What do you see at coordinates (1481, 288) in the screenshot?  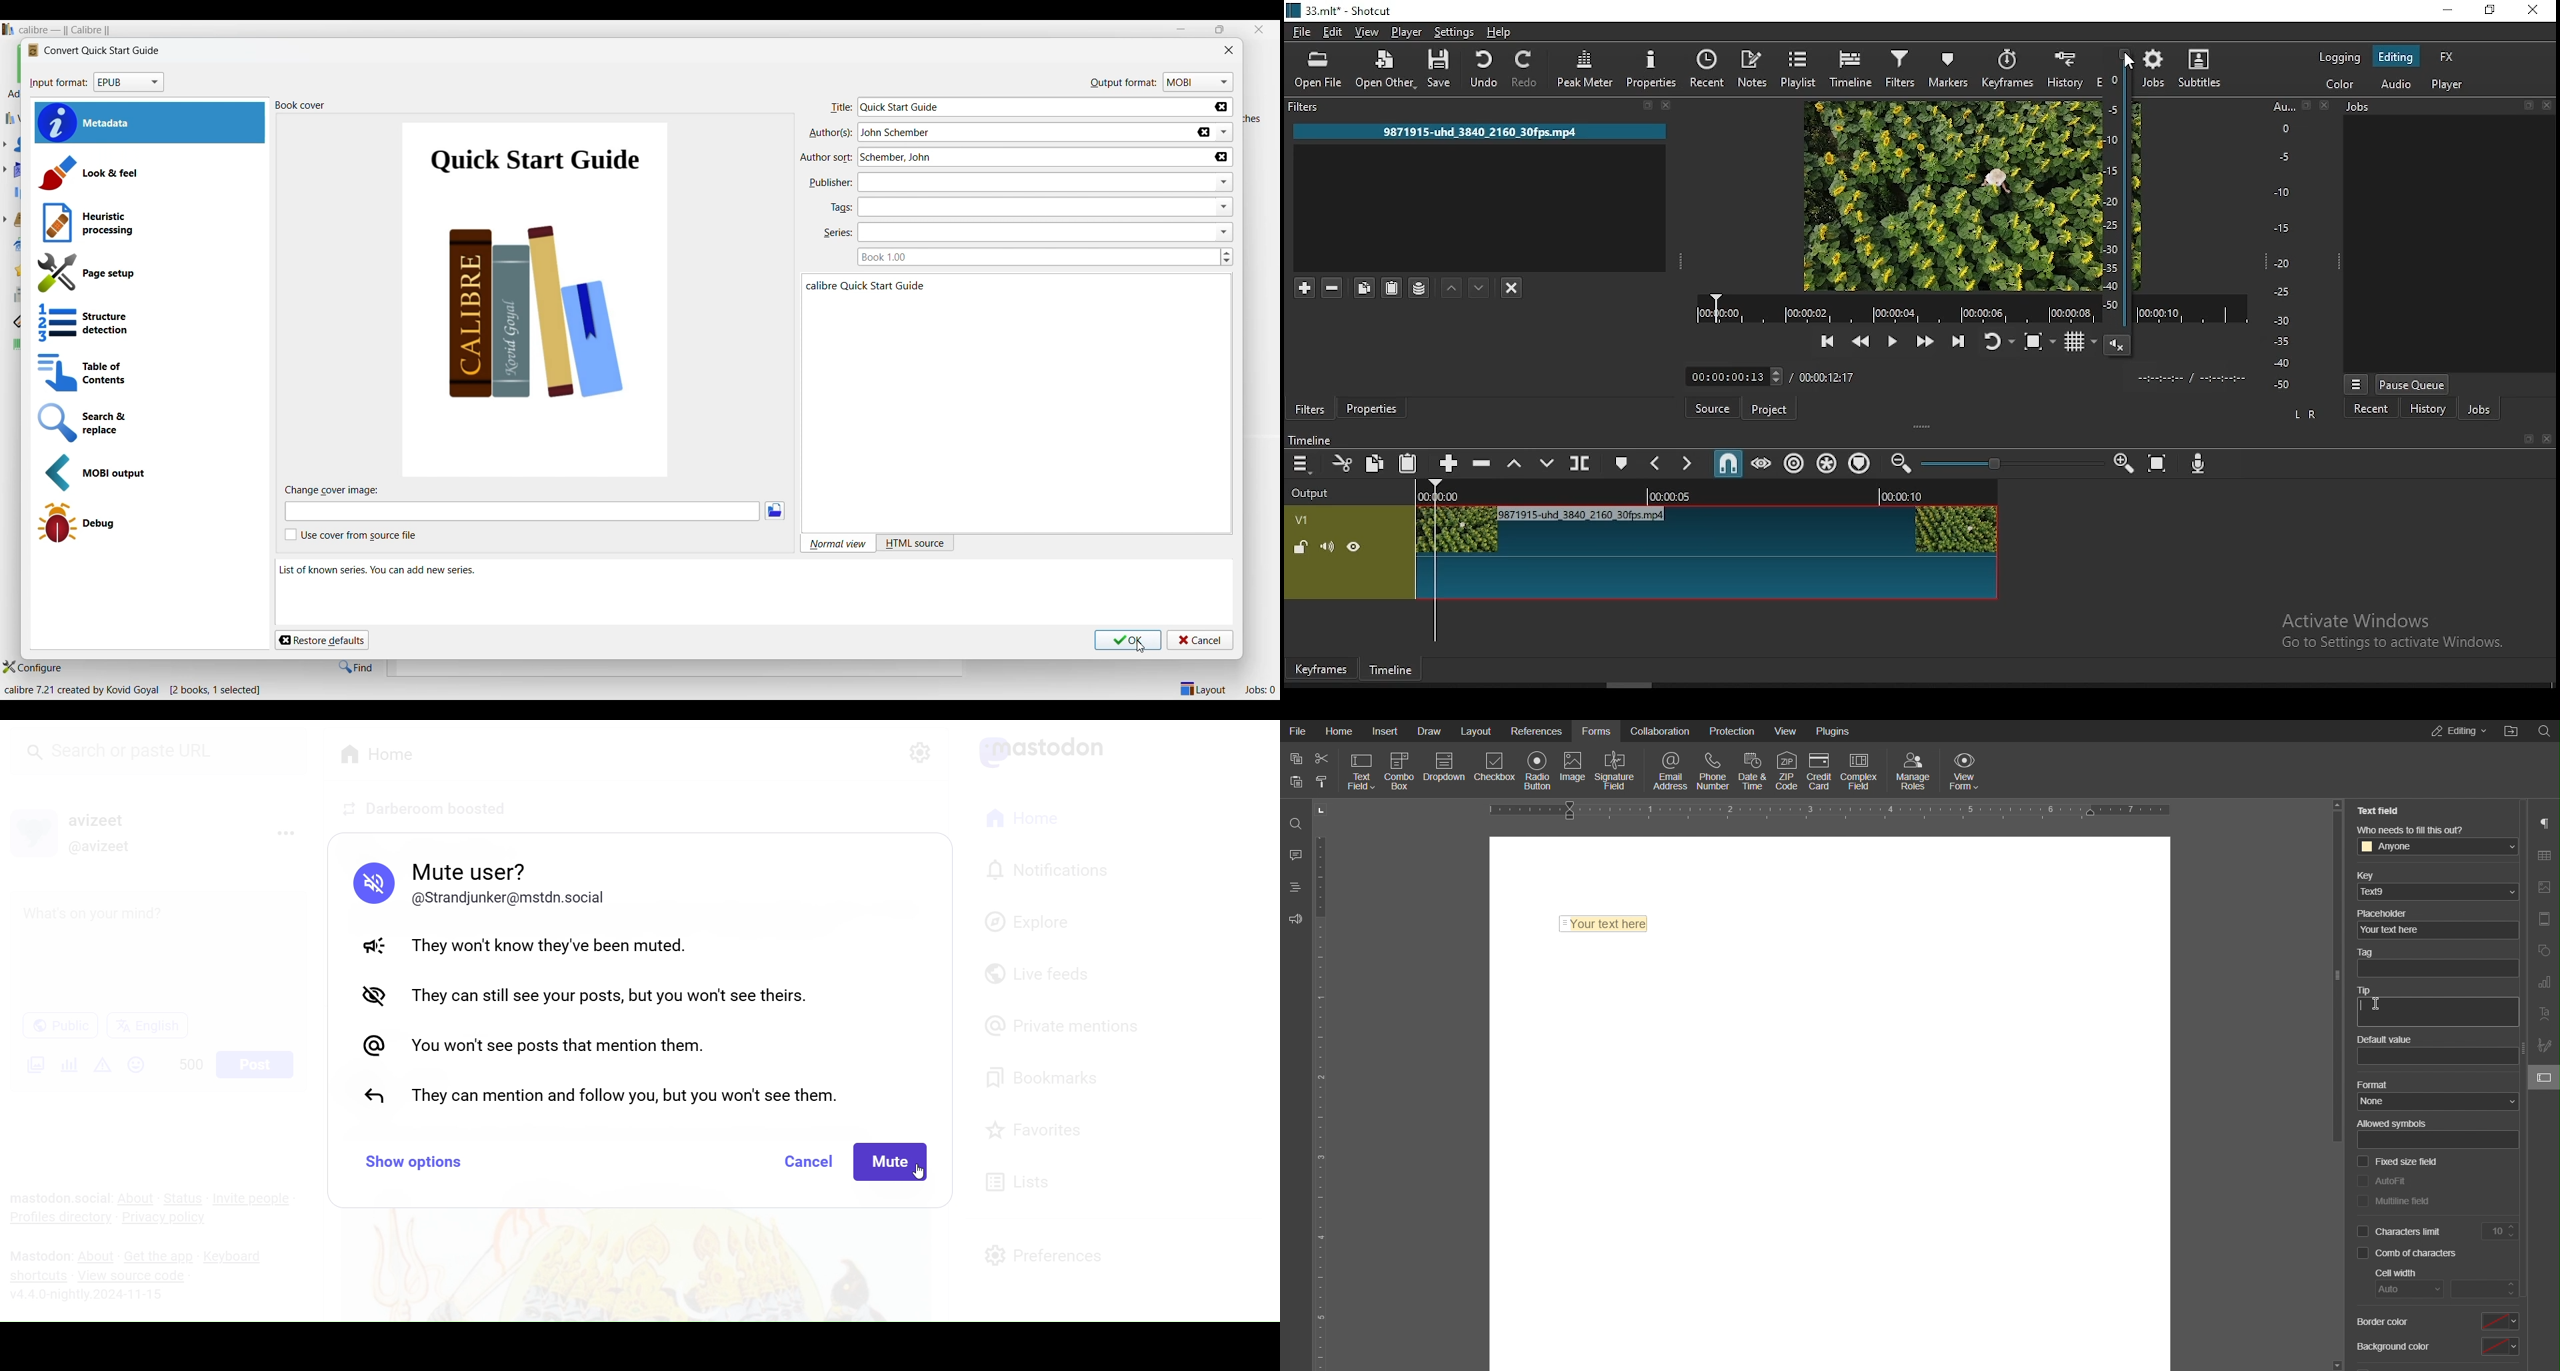 I see `move filter down` at bounding box center [1481, 288].